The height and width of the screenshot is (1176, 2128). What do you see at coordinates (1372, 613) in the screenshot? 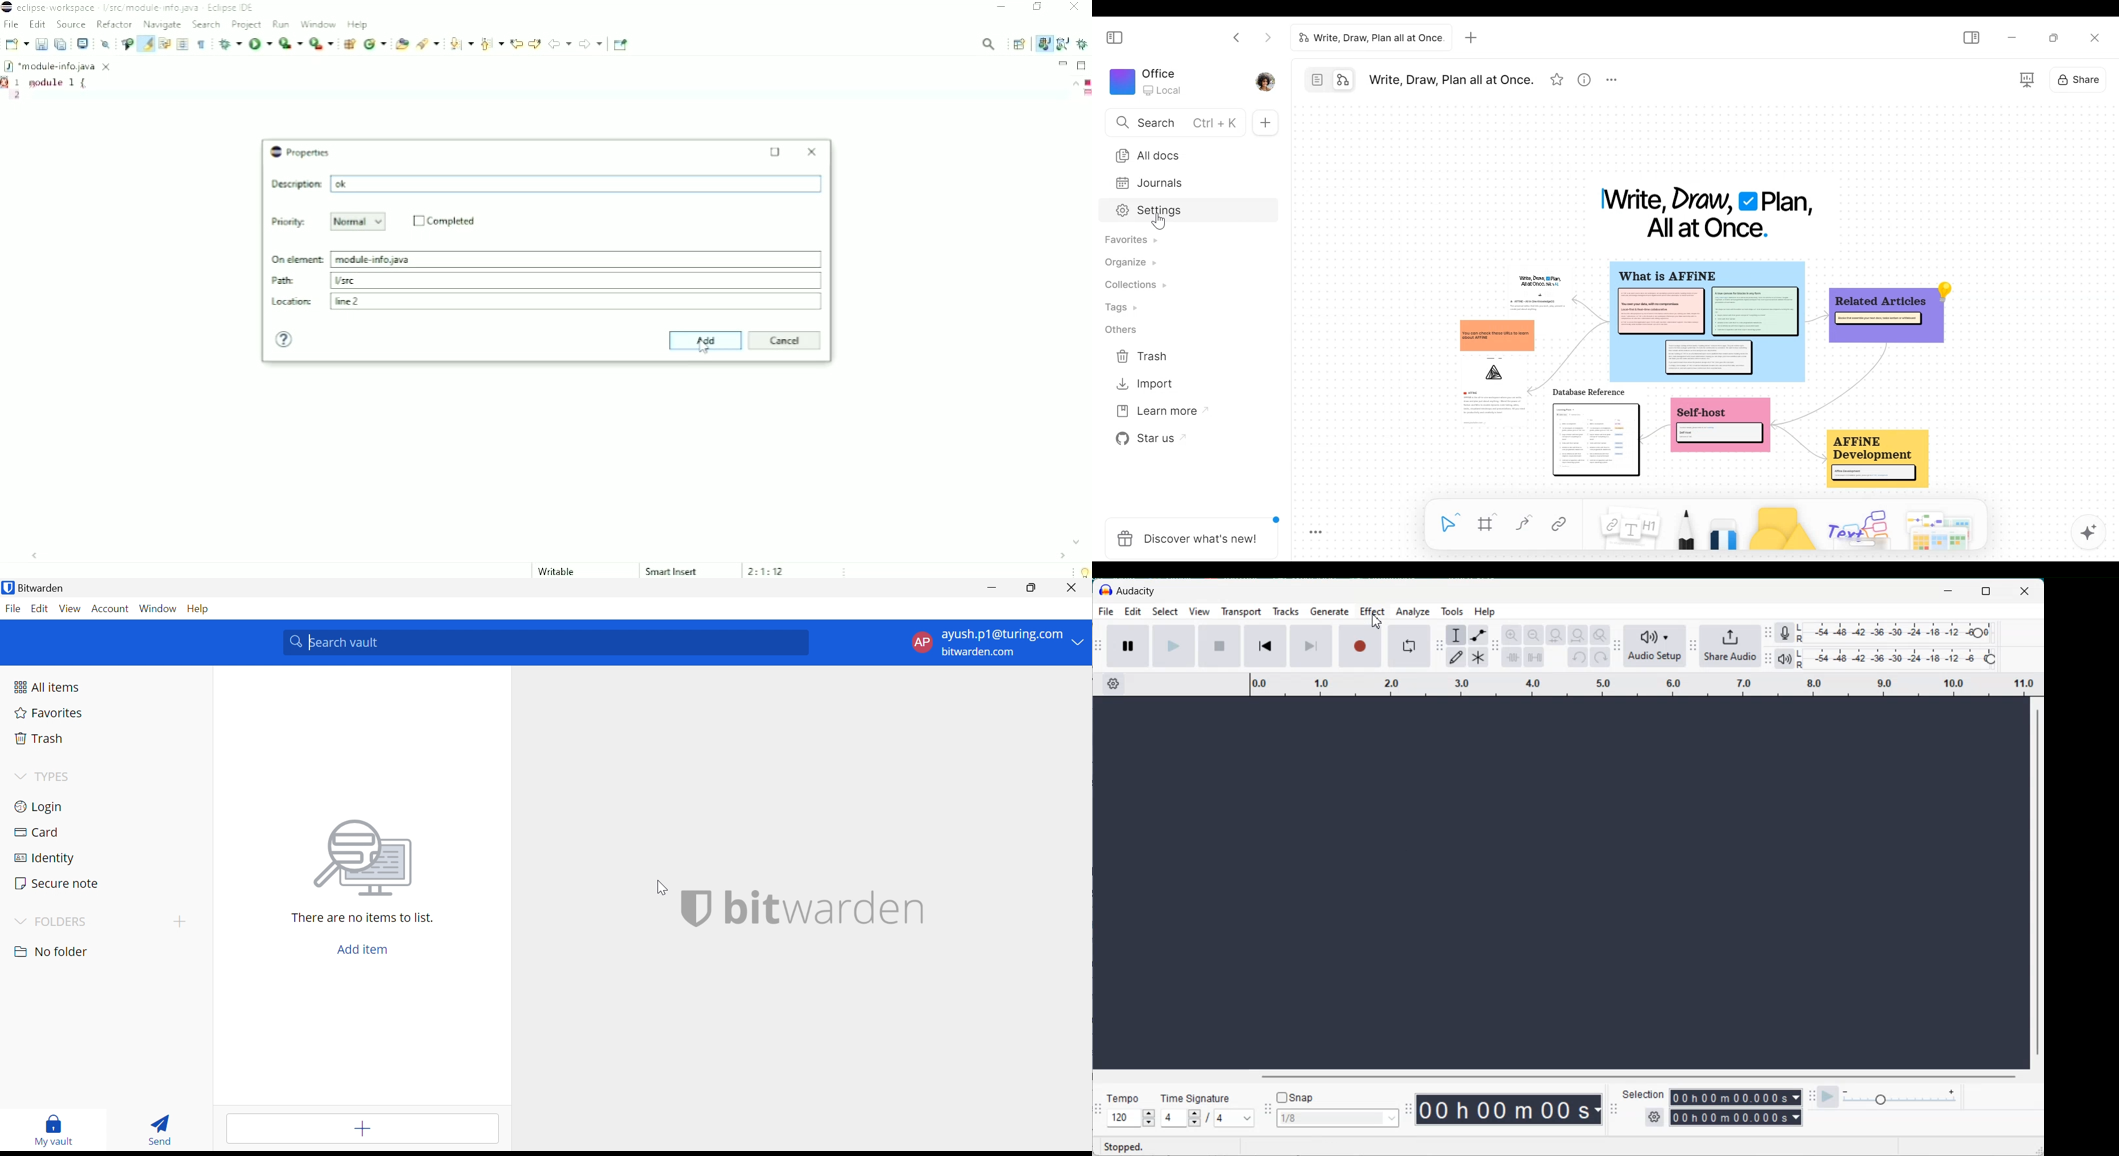
I see `Effect` at bounding box center [1372, 613].